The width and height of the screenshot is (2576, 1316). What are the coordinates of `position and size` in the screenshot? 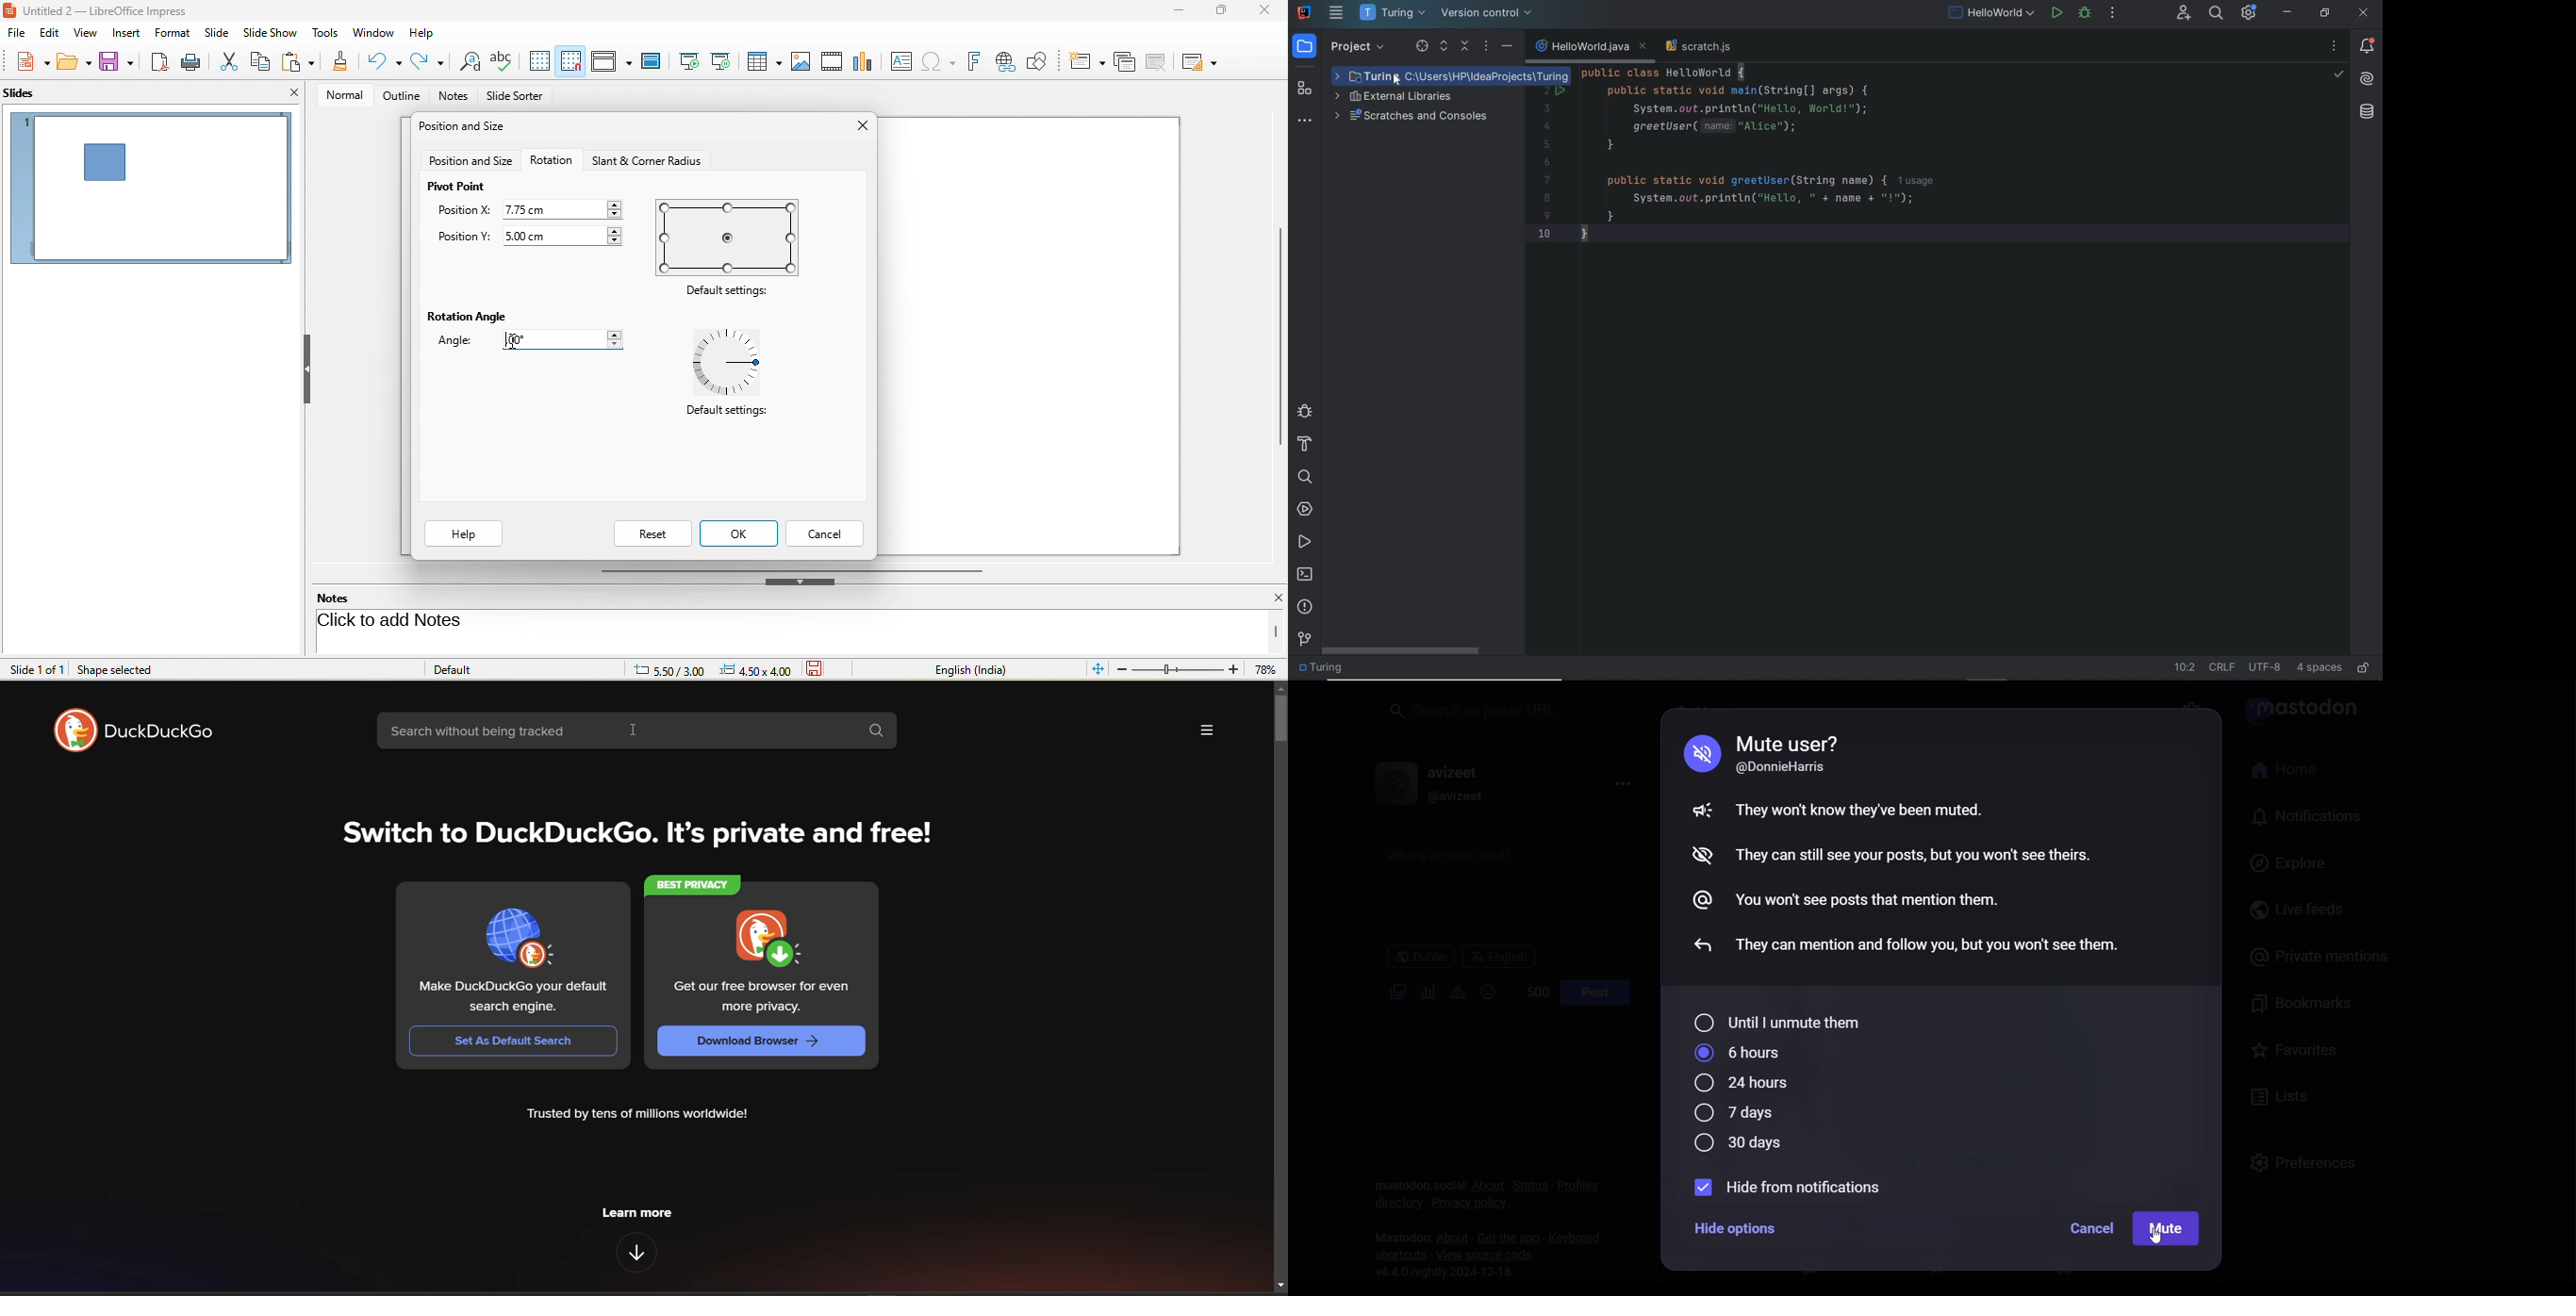 It's located at (471, 161).